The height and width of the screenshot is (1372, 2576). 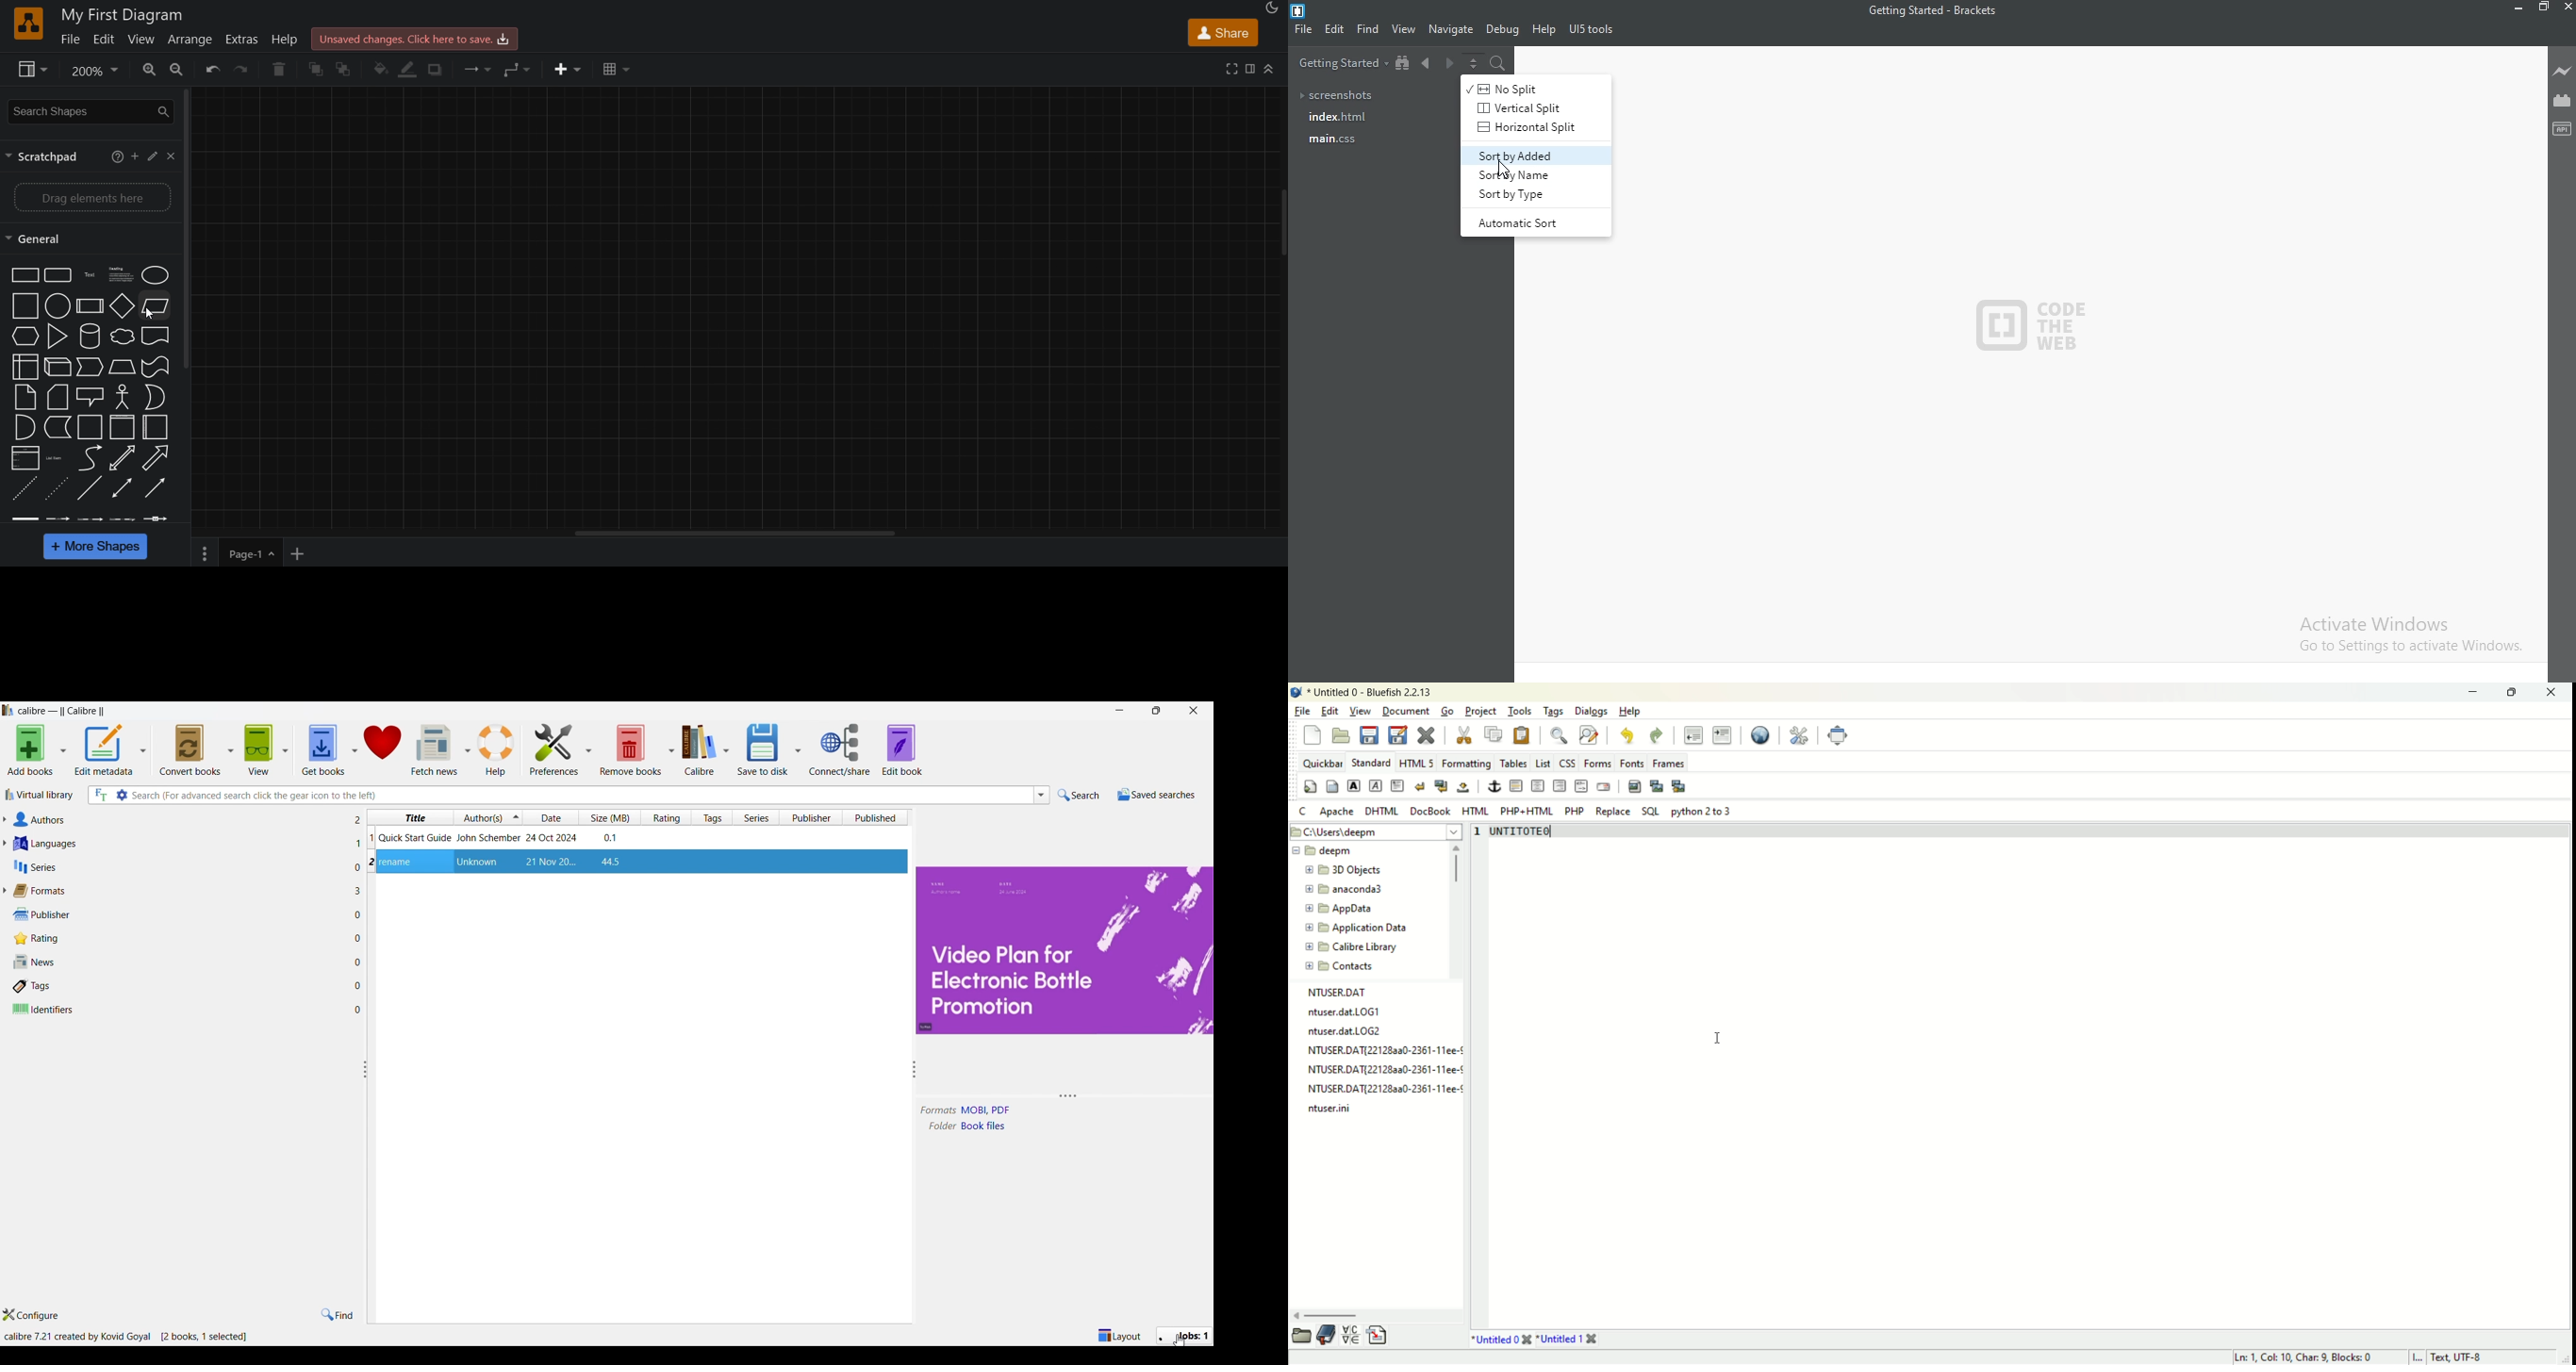 What do you see at coordinates (445, 69) in the screenshot?
I see `shadow` at bounding box center [445, 69].